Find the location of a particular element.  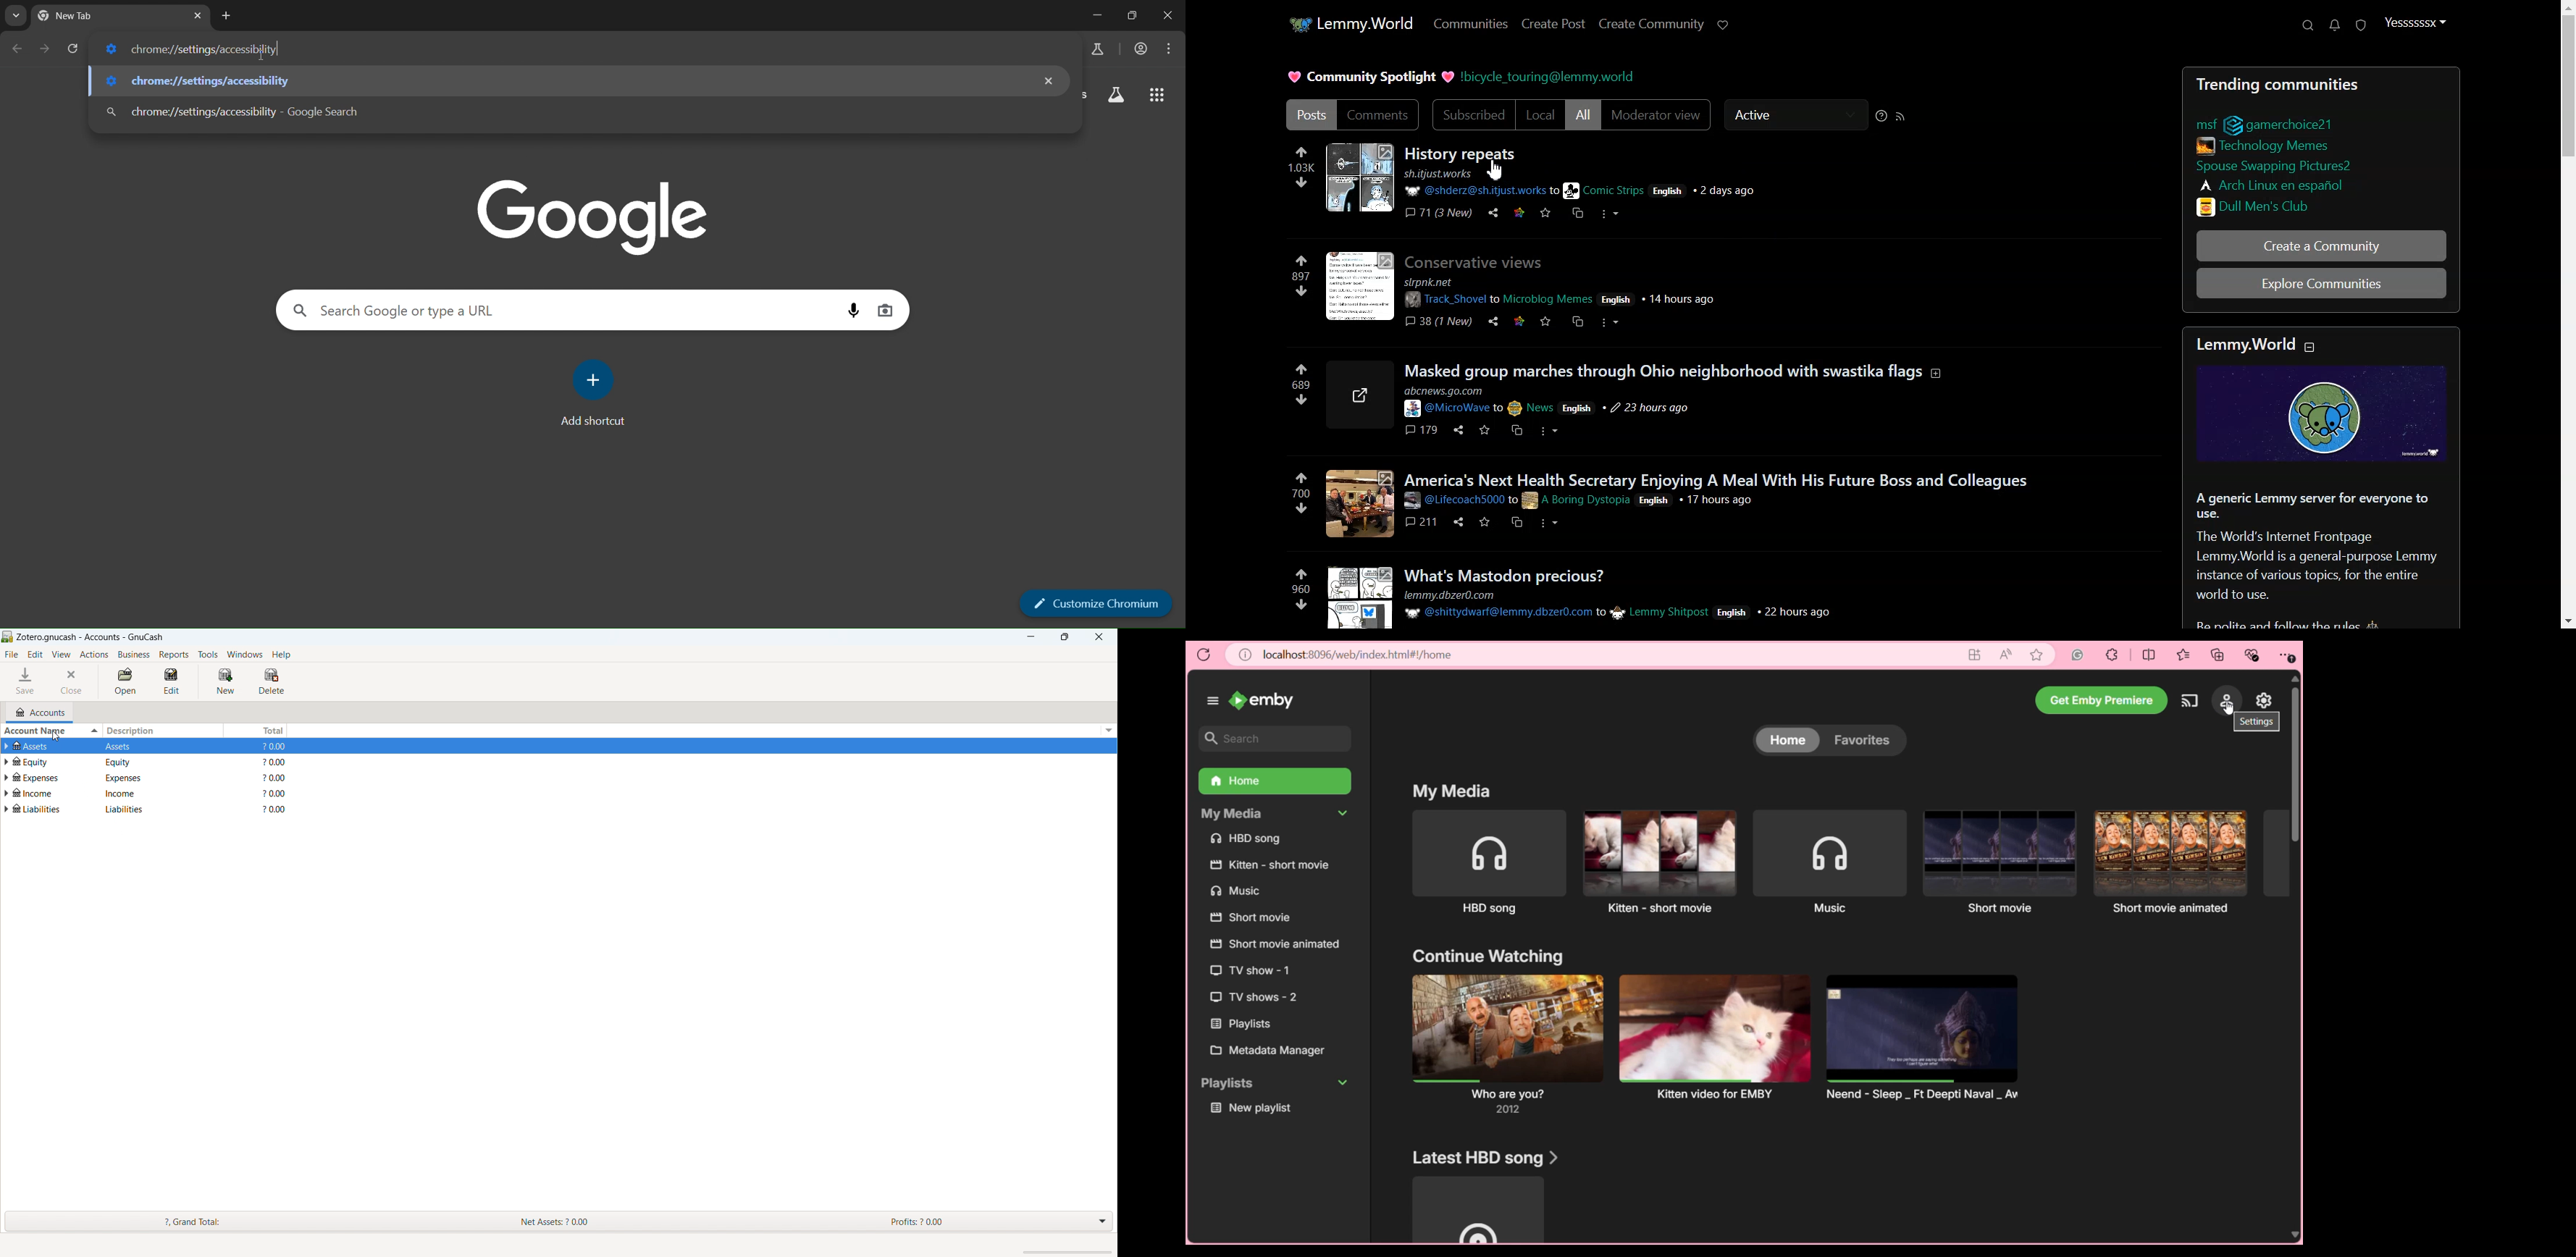

maximize is located at coordinates (1064, 637).